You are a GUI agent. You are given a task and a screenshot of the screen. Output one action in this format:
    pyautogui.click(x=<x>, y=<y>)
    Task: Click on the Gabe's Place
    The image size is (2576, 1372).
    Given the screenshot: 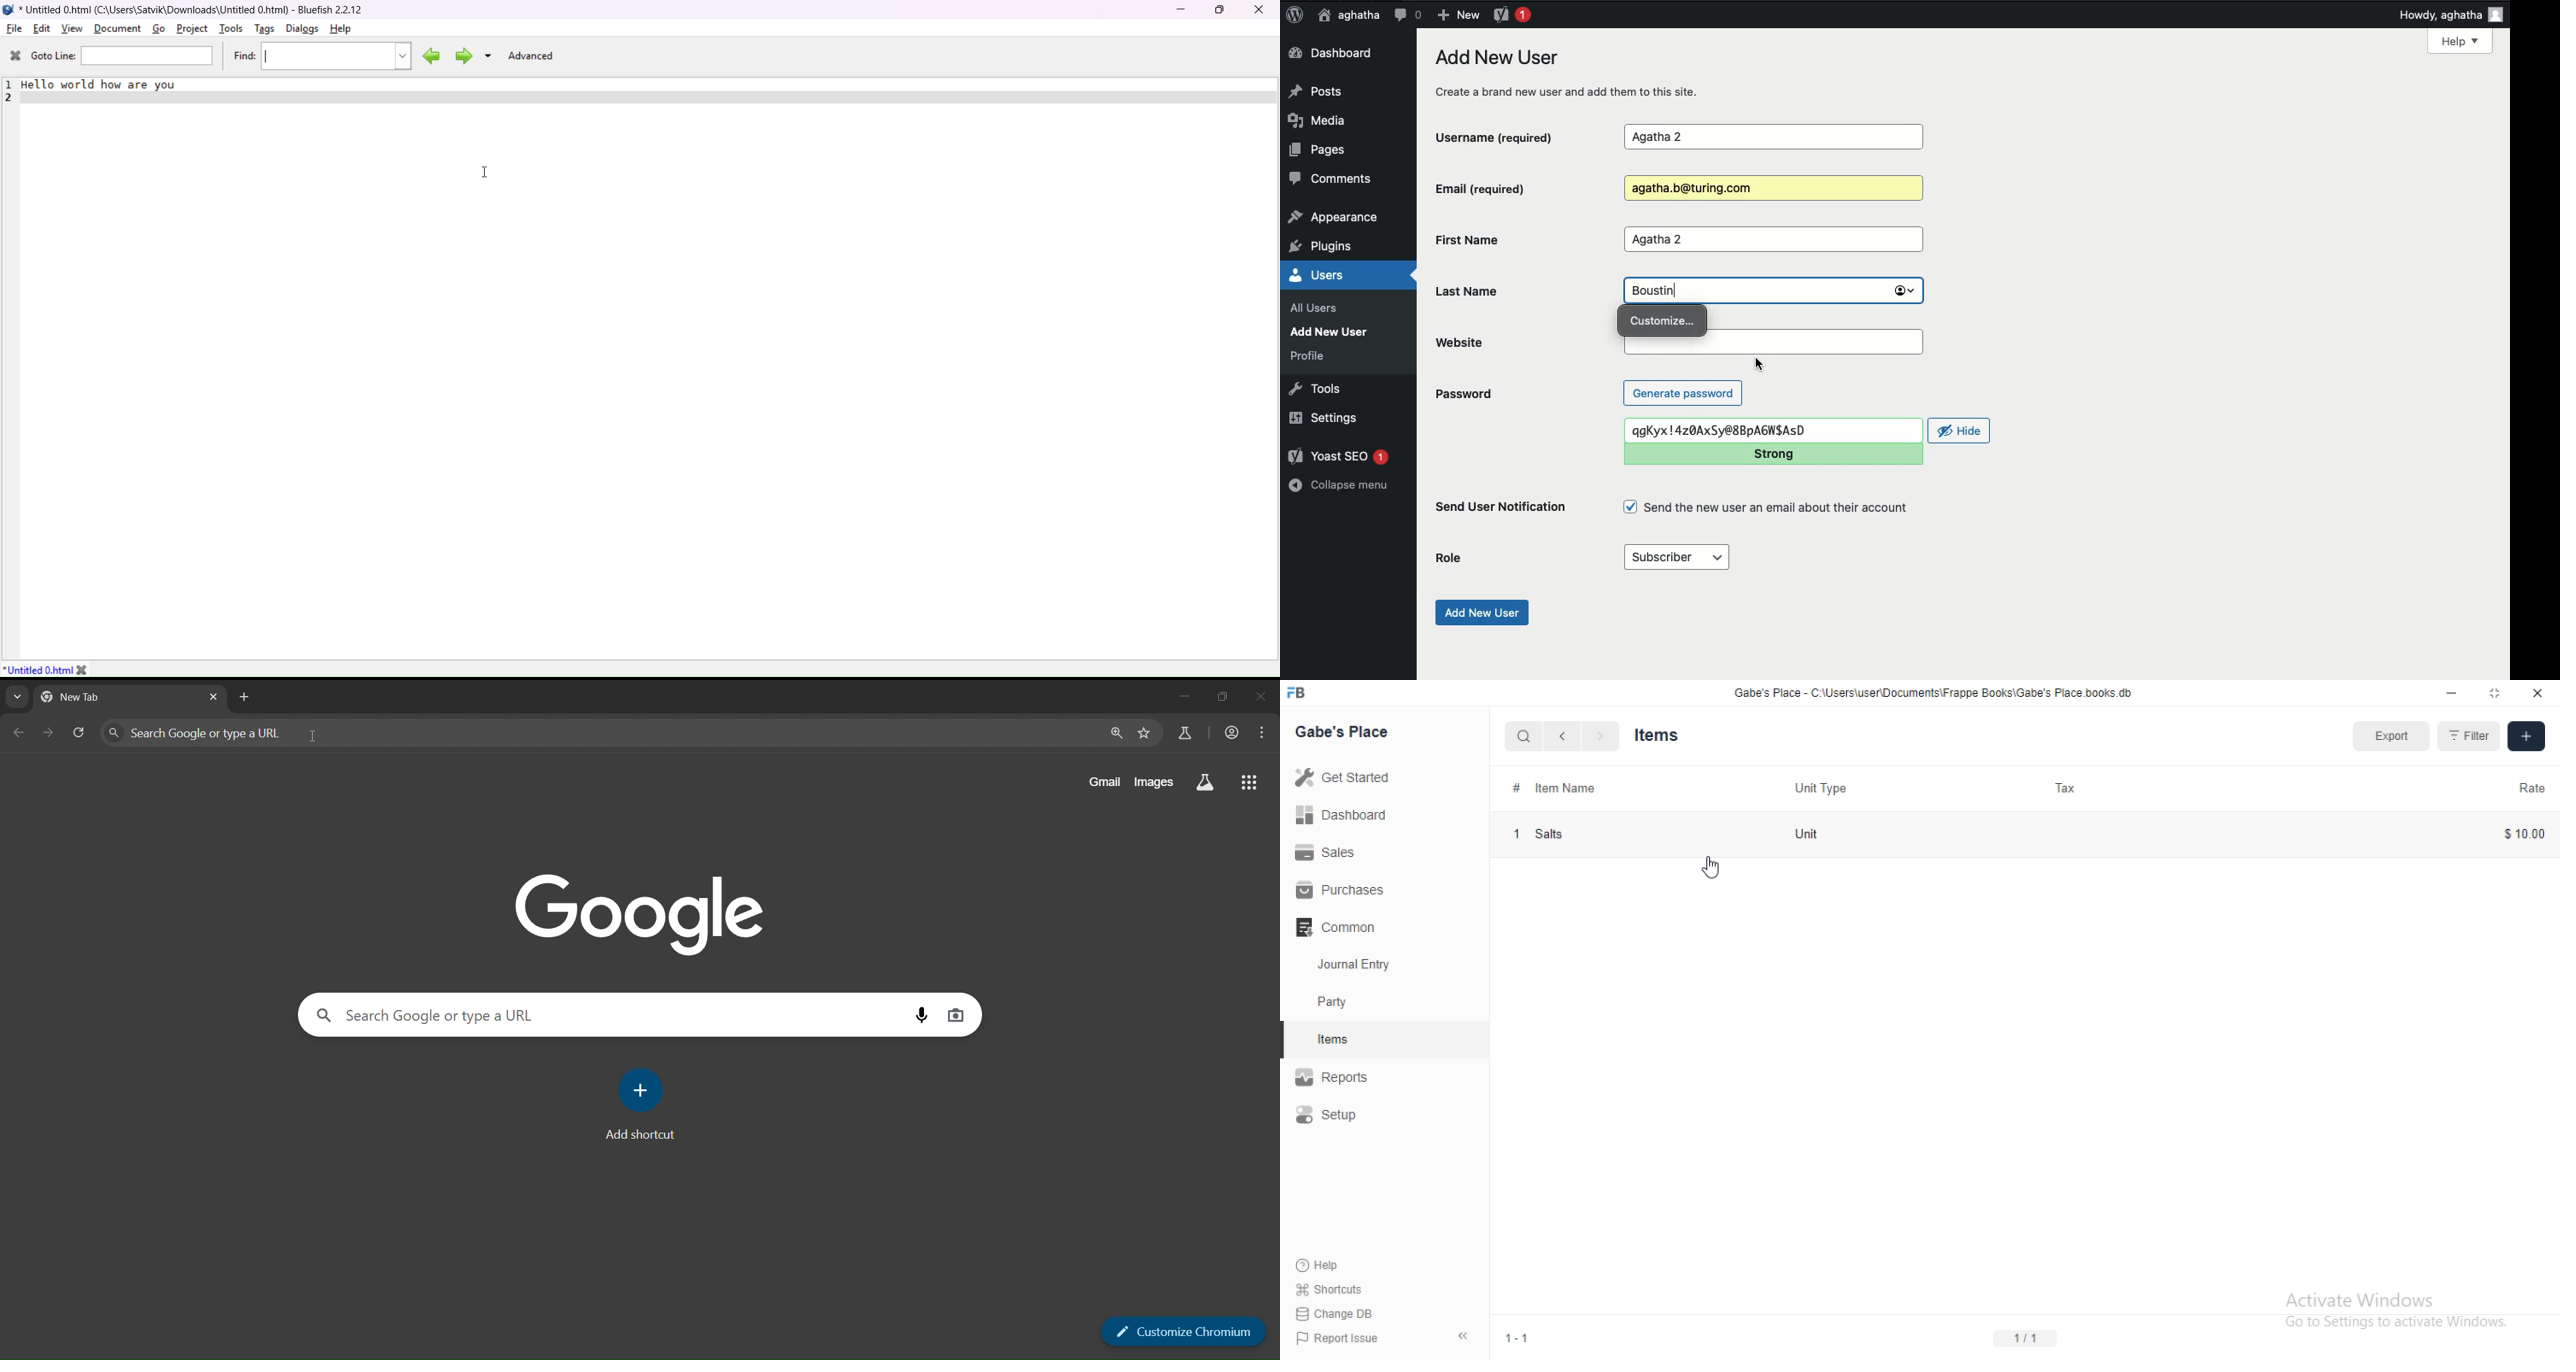 What is the action you would take?
    pyautogui.click(x=1346, y=732)
    